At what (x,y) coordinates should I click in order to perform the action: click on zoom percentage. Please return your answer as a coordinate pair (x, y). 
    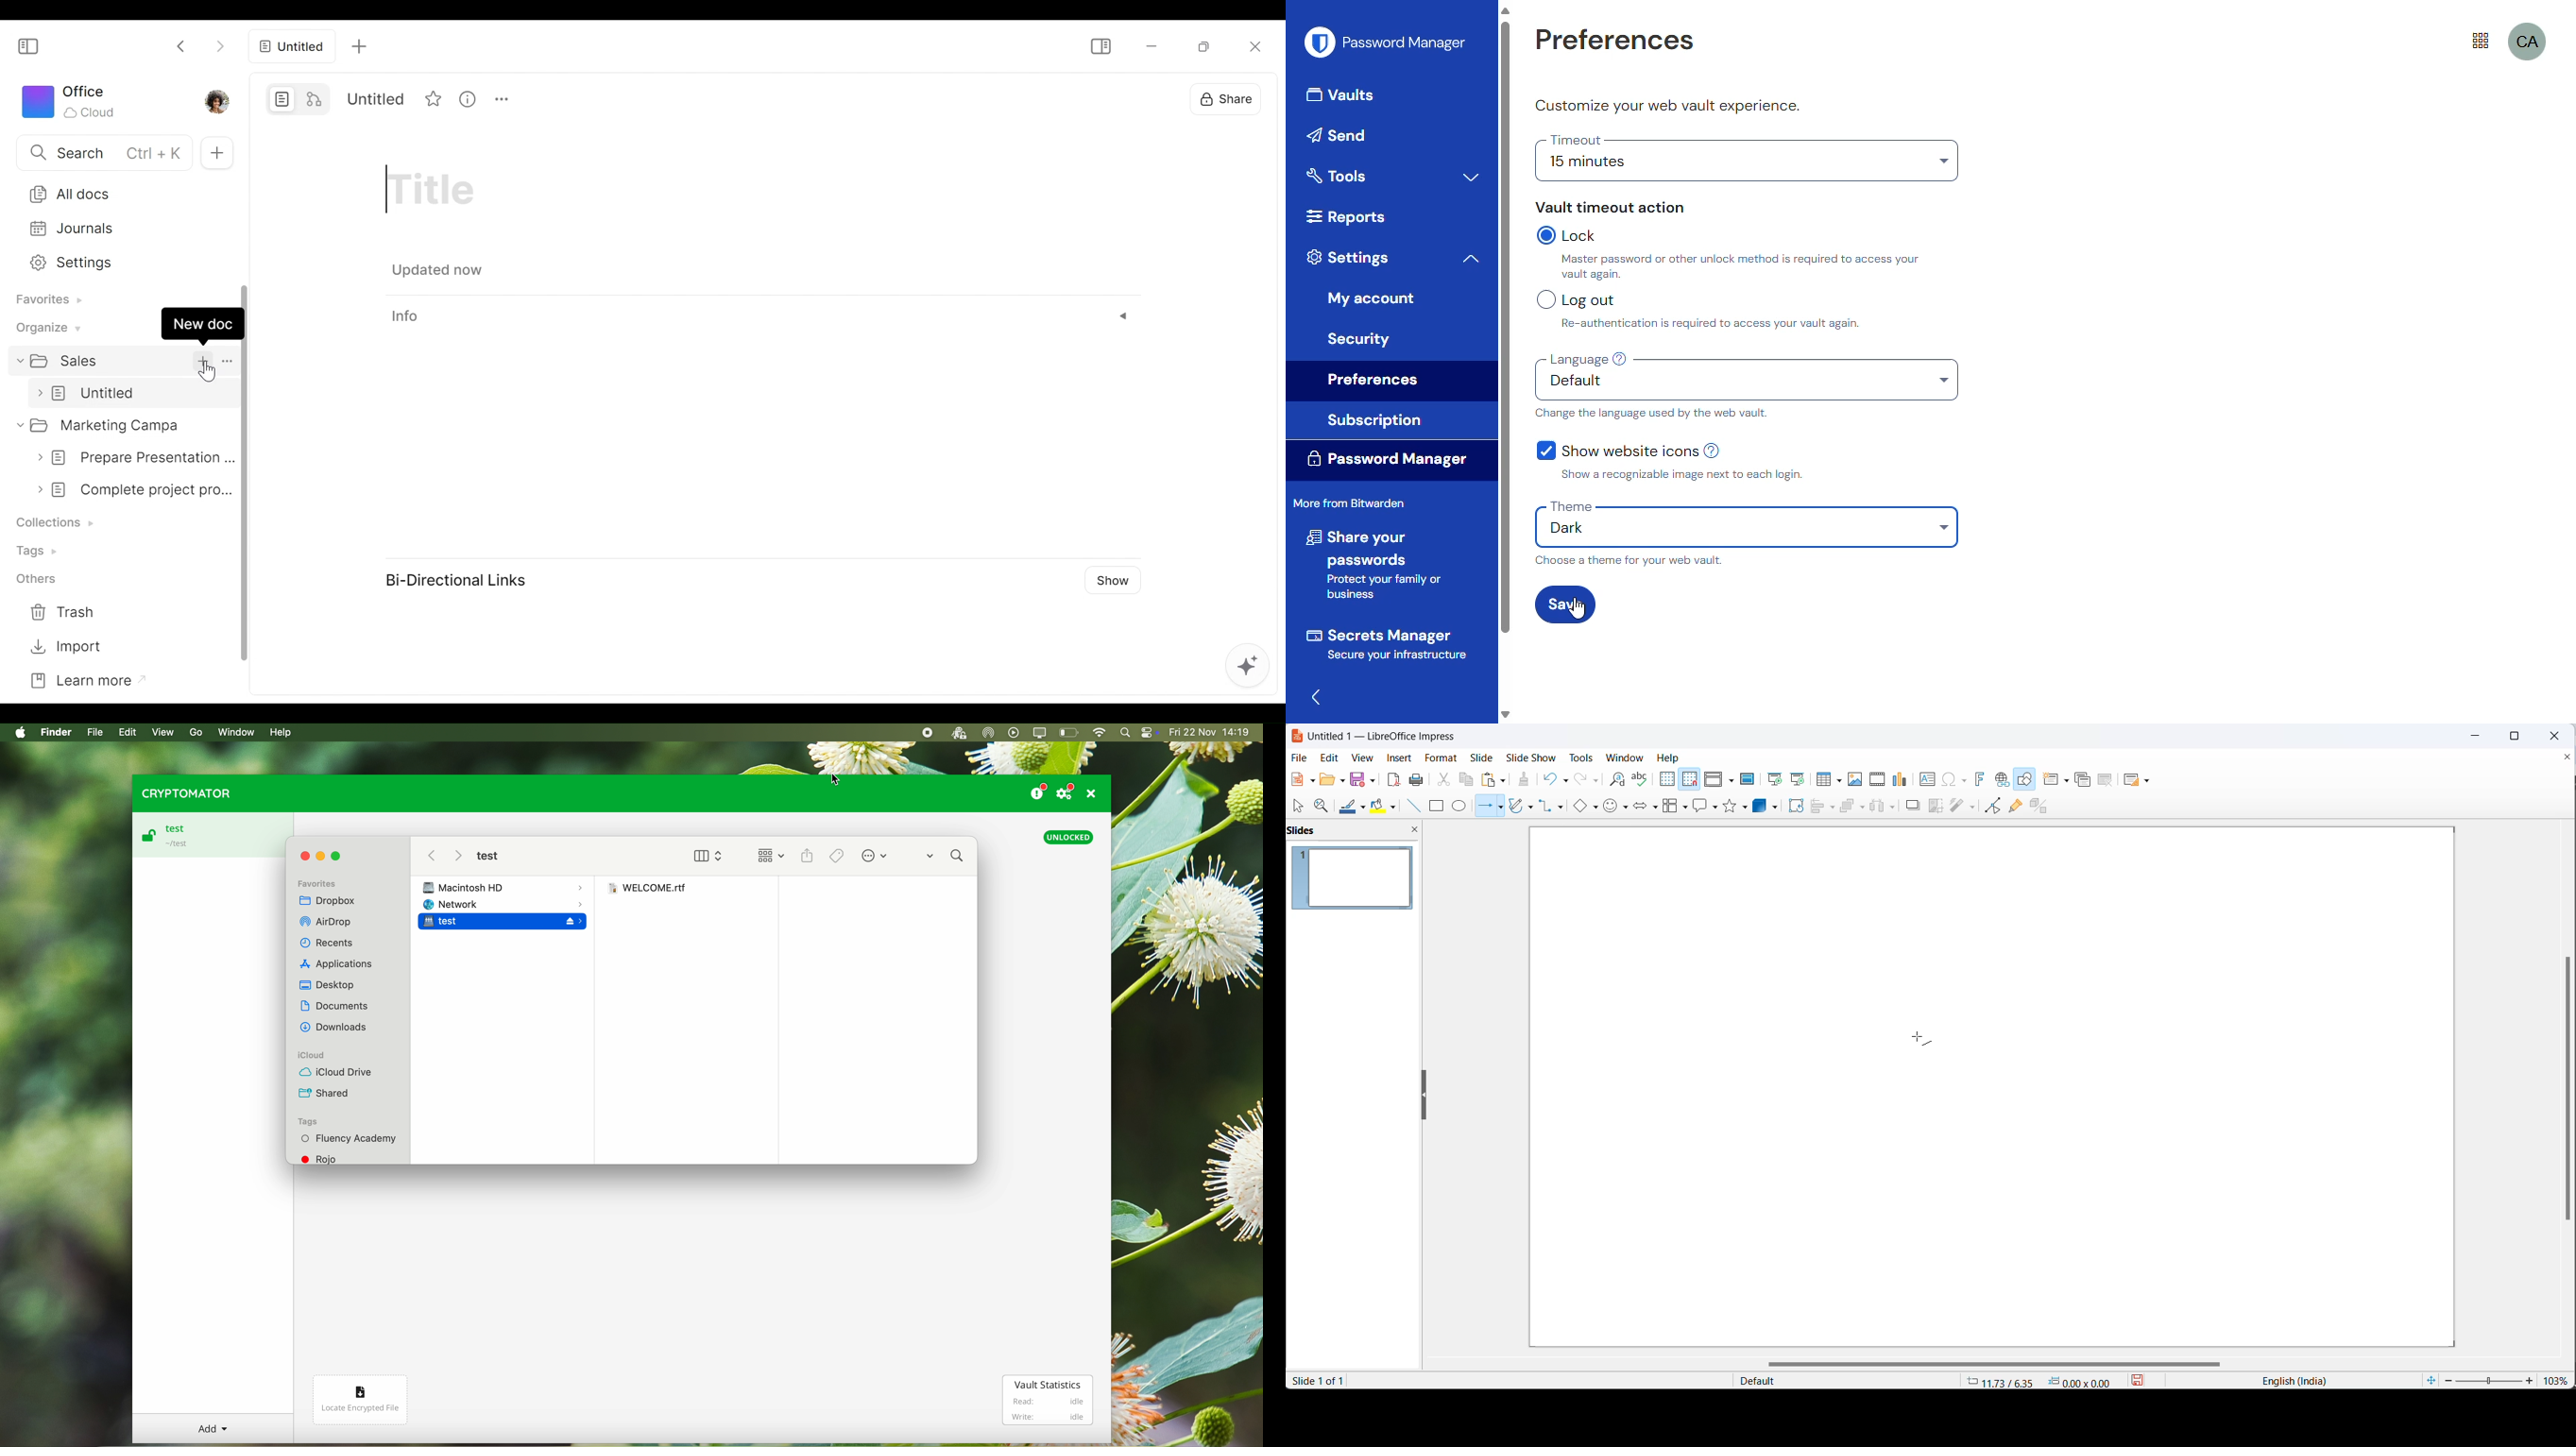
    Looking at the image, I should click on (2559, 1379).